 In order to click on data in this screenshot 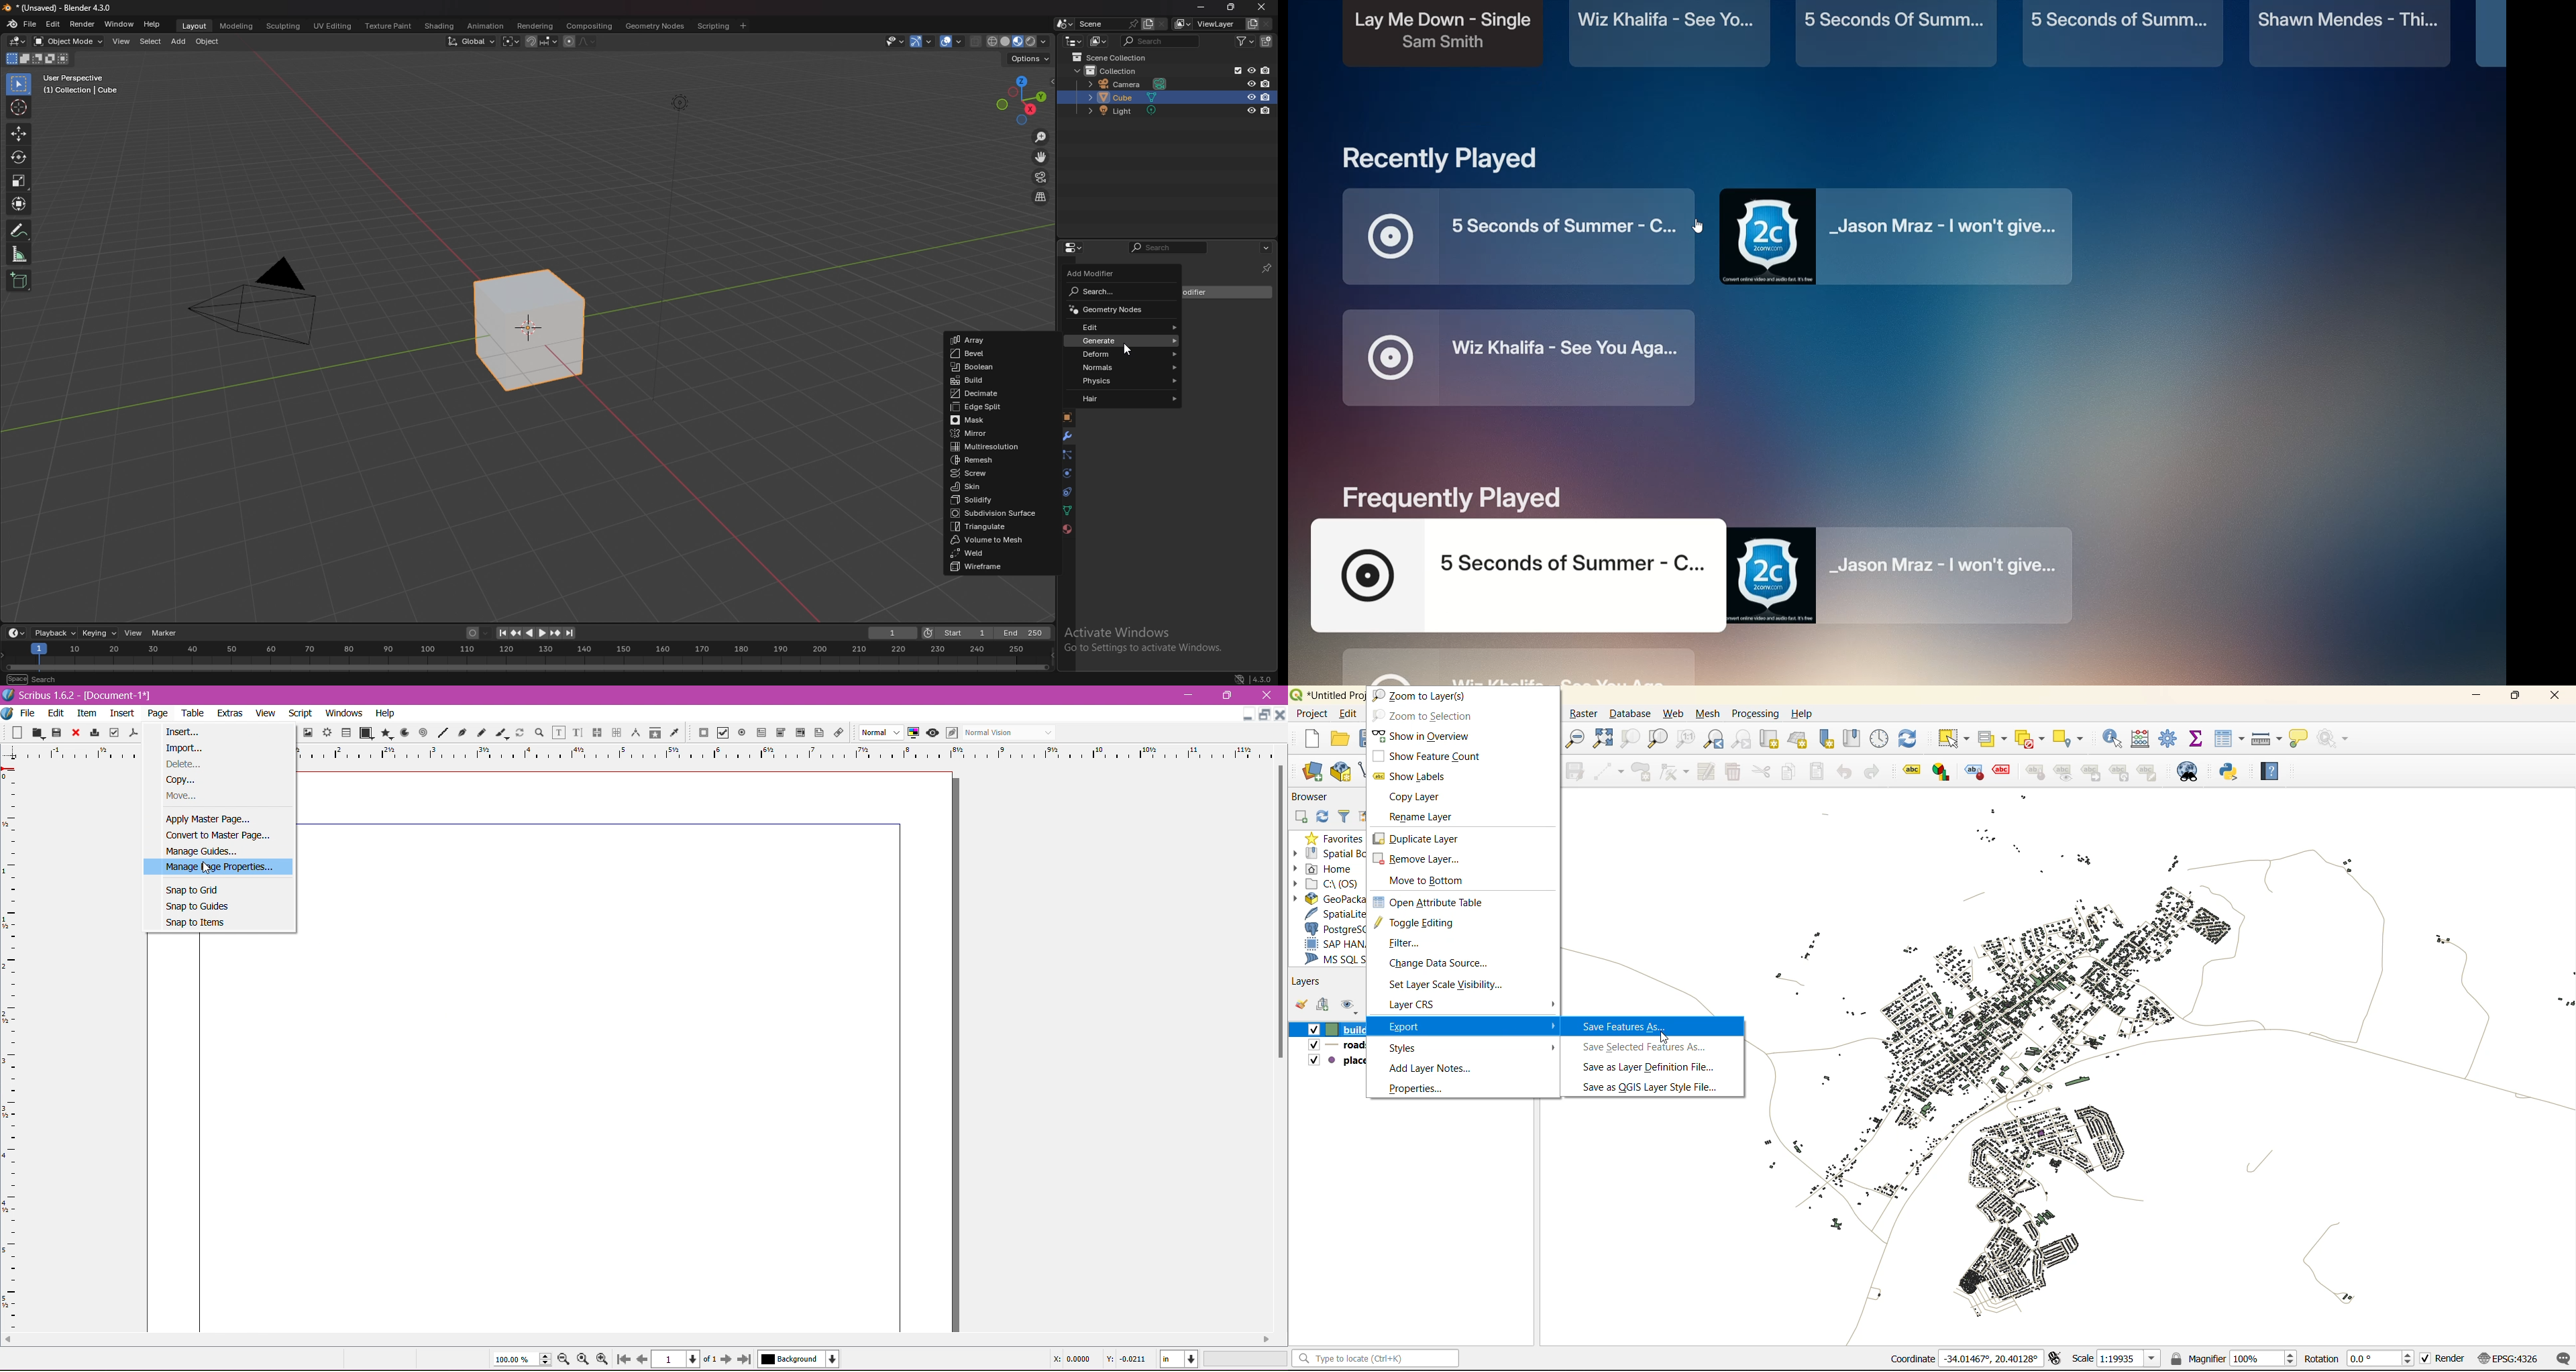, I will do `click(1066, 510)`.